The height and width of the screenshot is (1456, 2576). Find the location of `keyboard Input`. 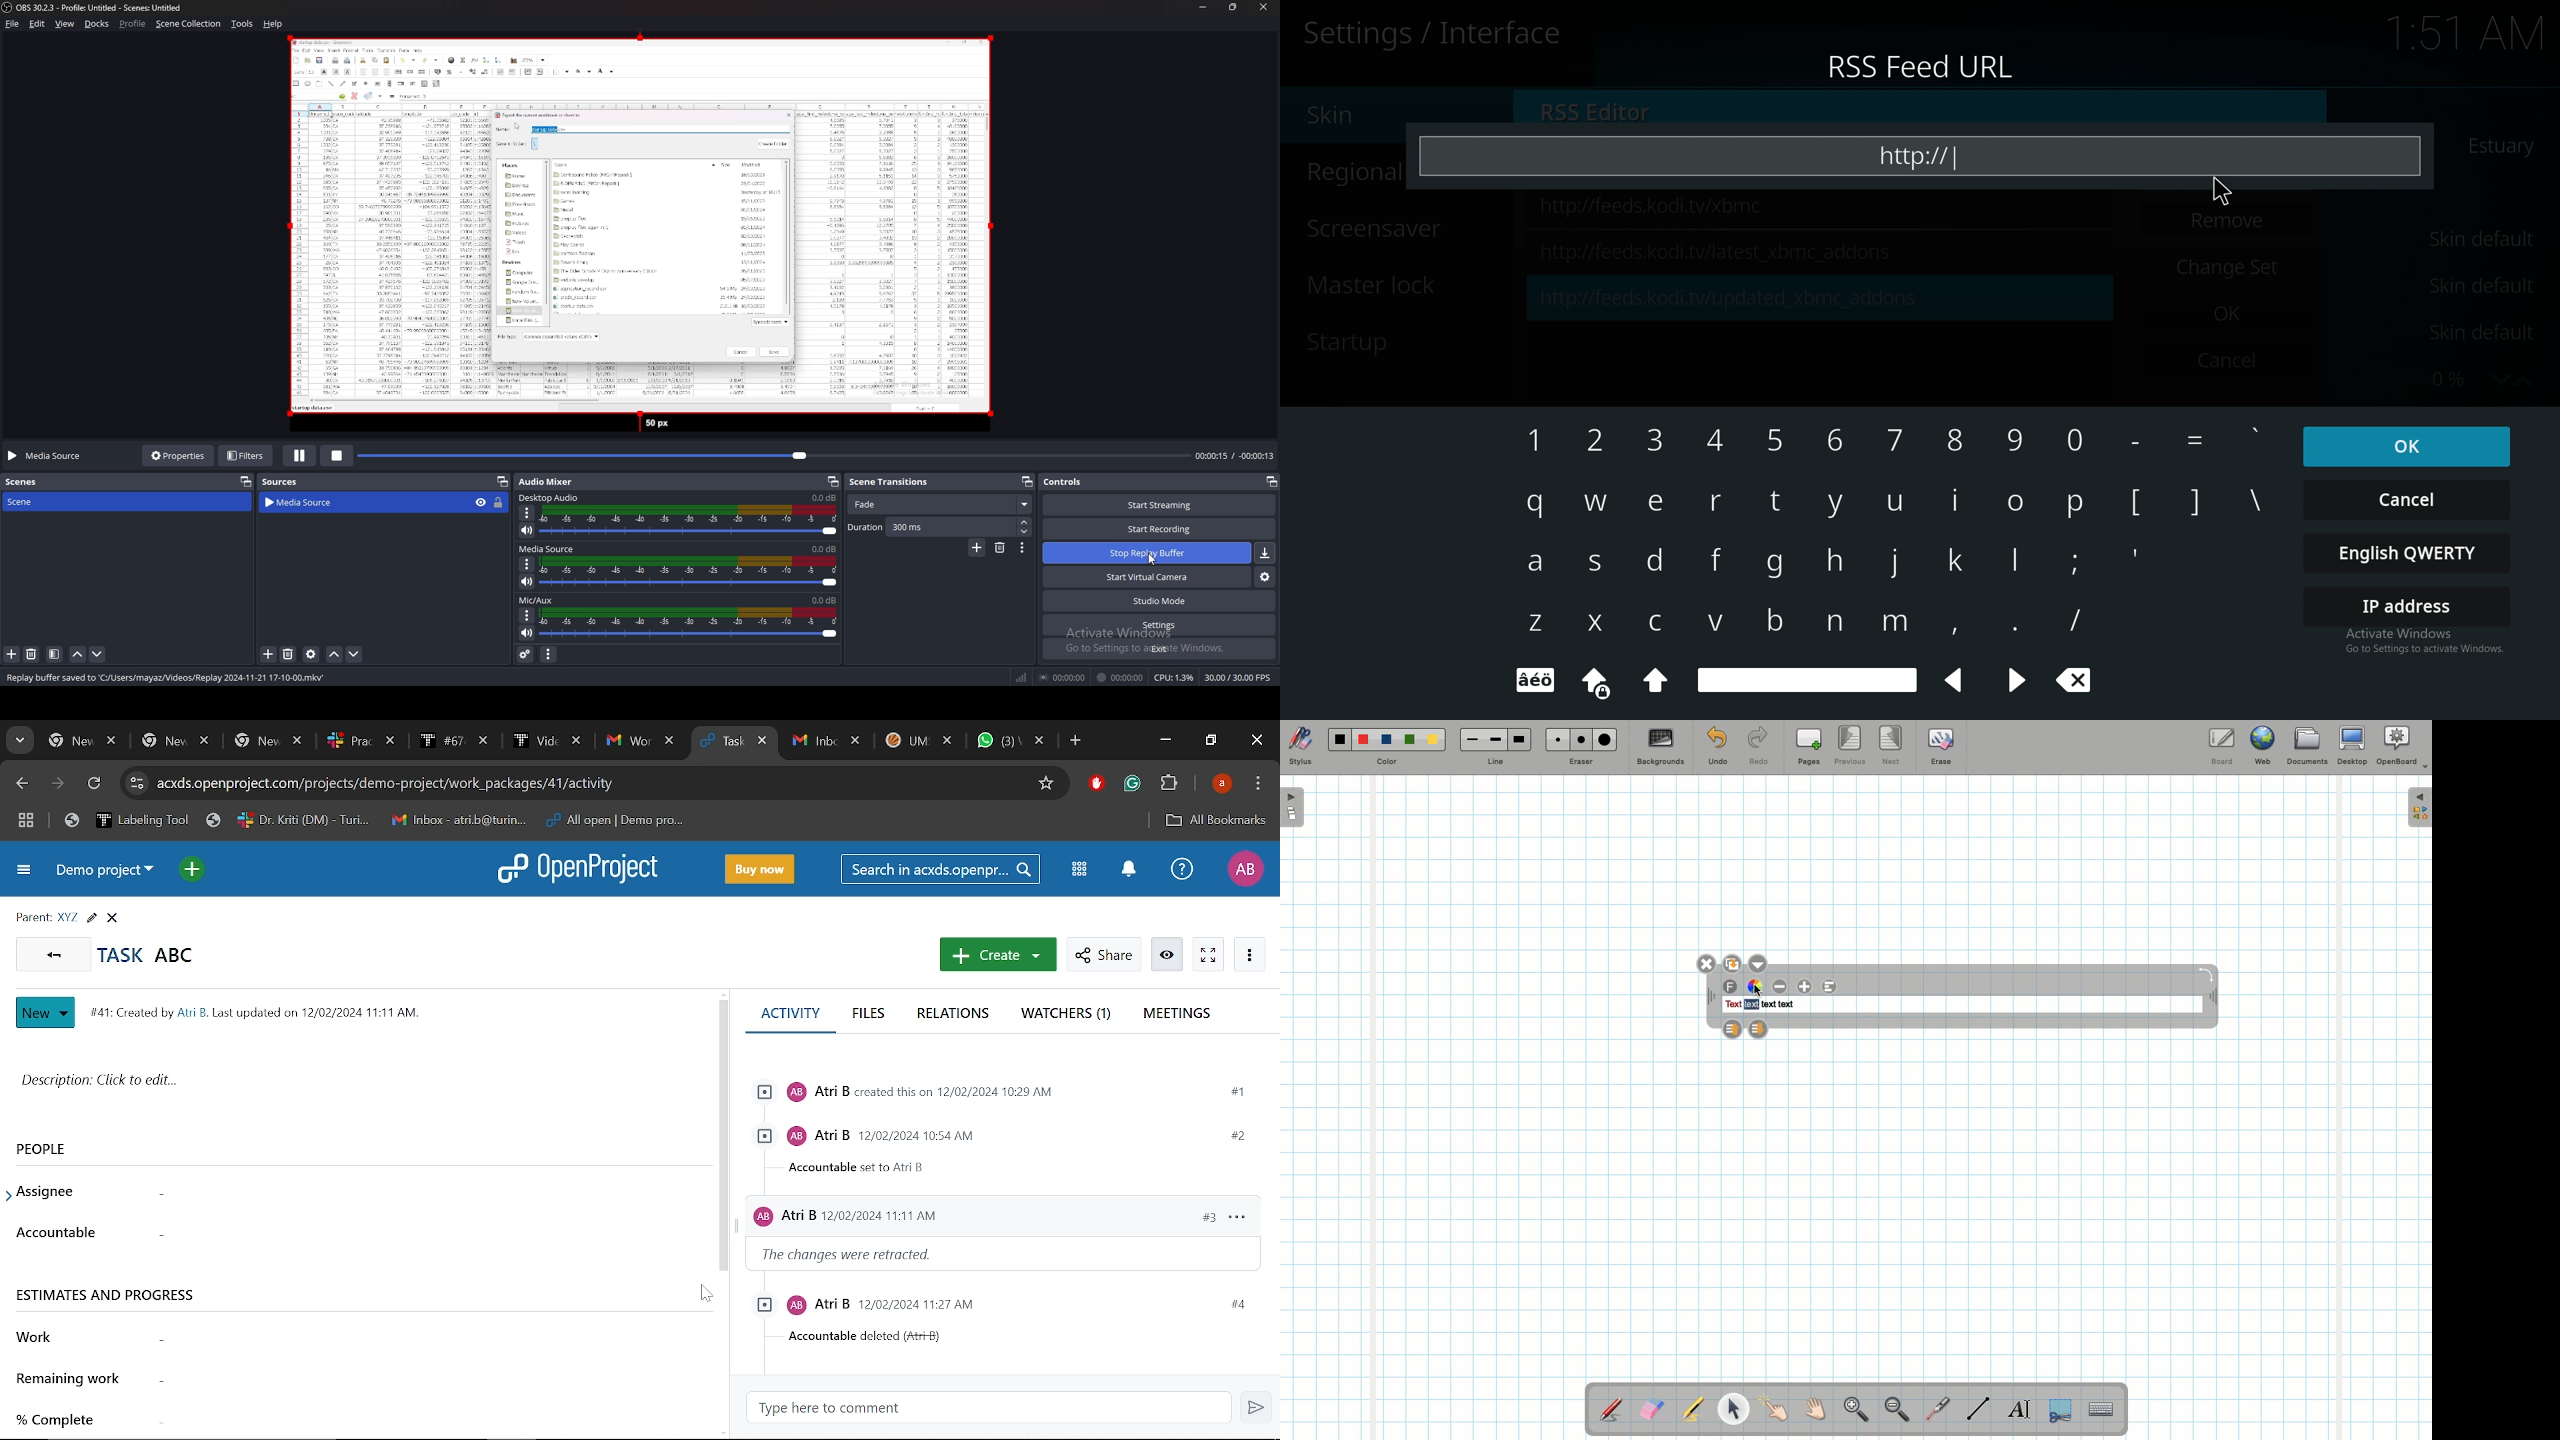

keyboard Input is located at coordinates (2075, 562).